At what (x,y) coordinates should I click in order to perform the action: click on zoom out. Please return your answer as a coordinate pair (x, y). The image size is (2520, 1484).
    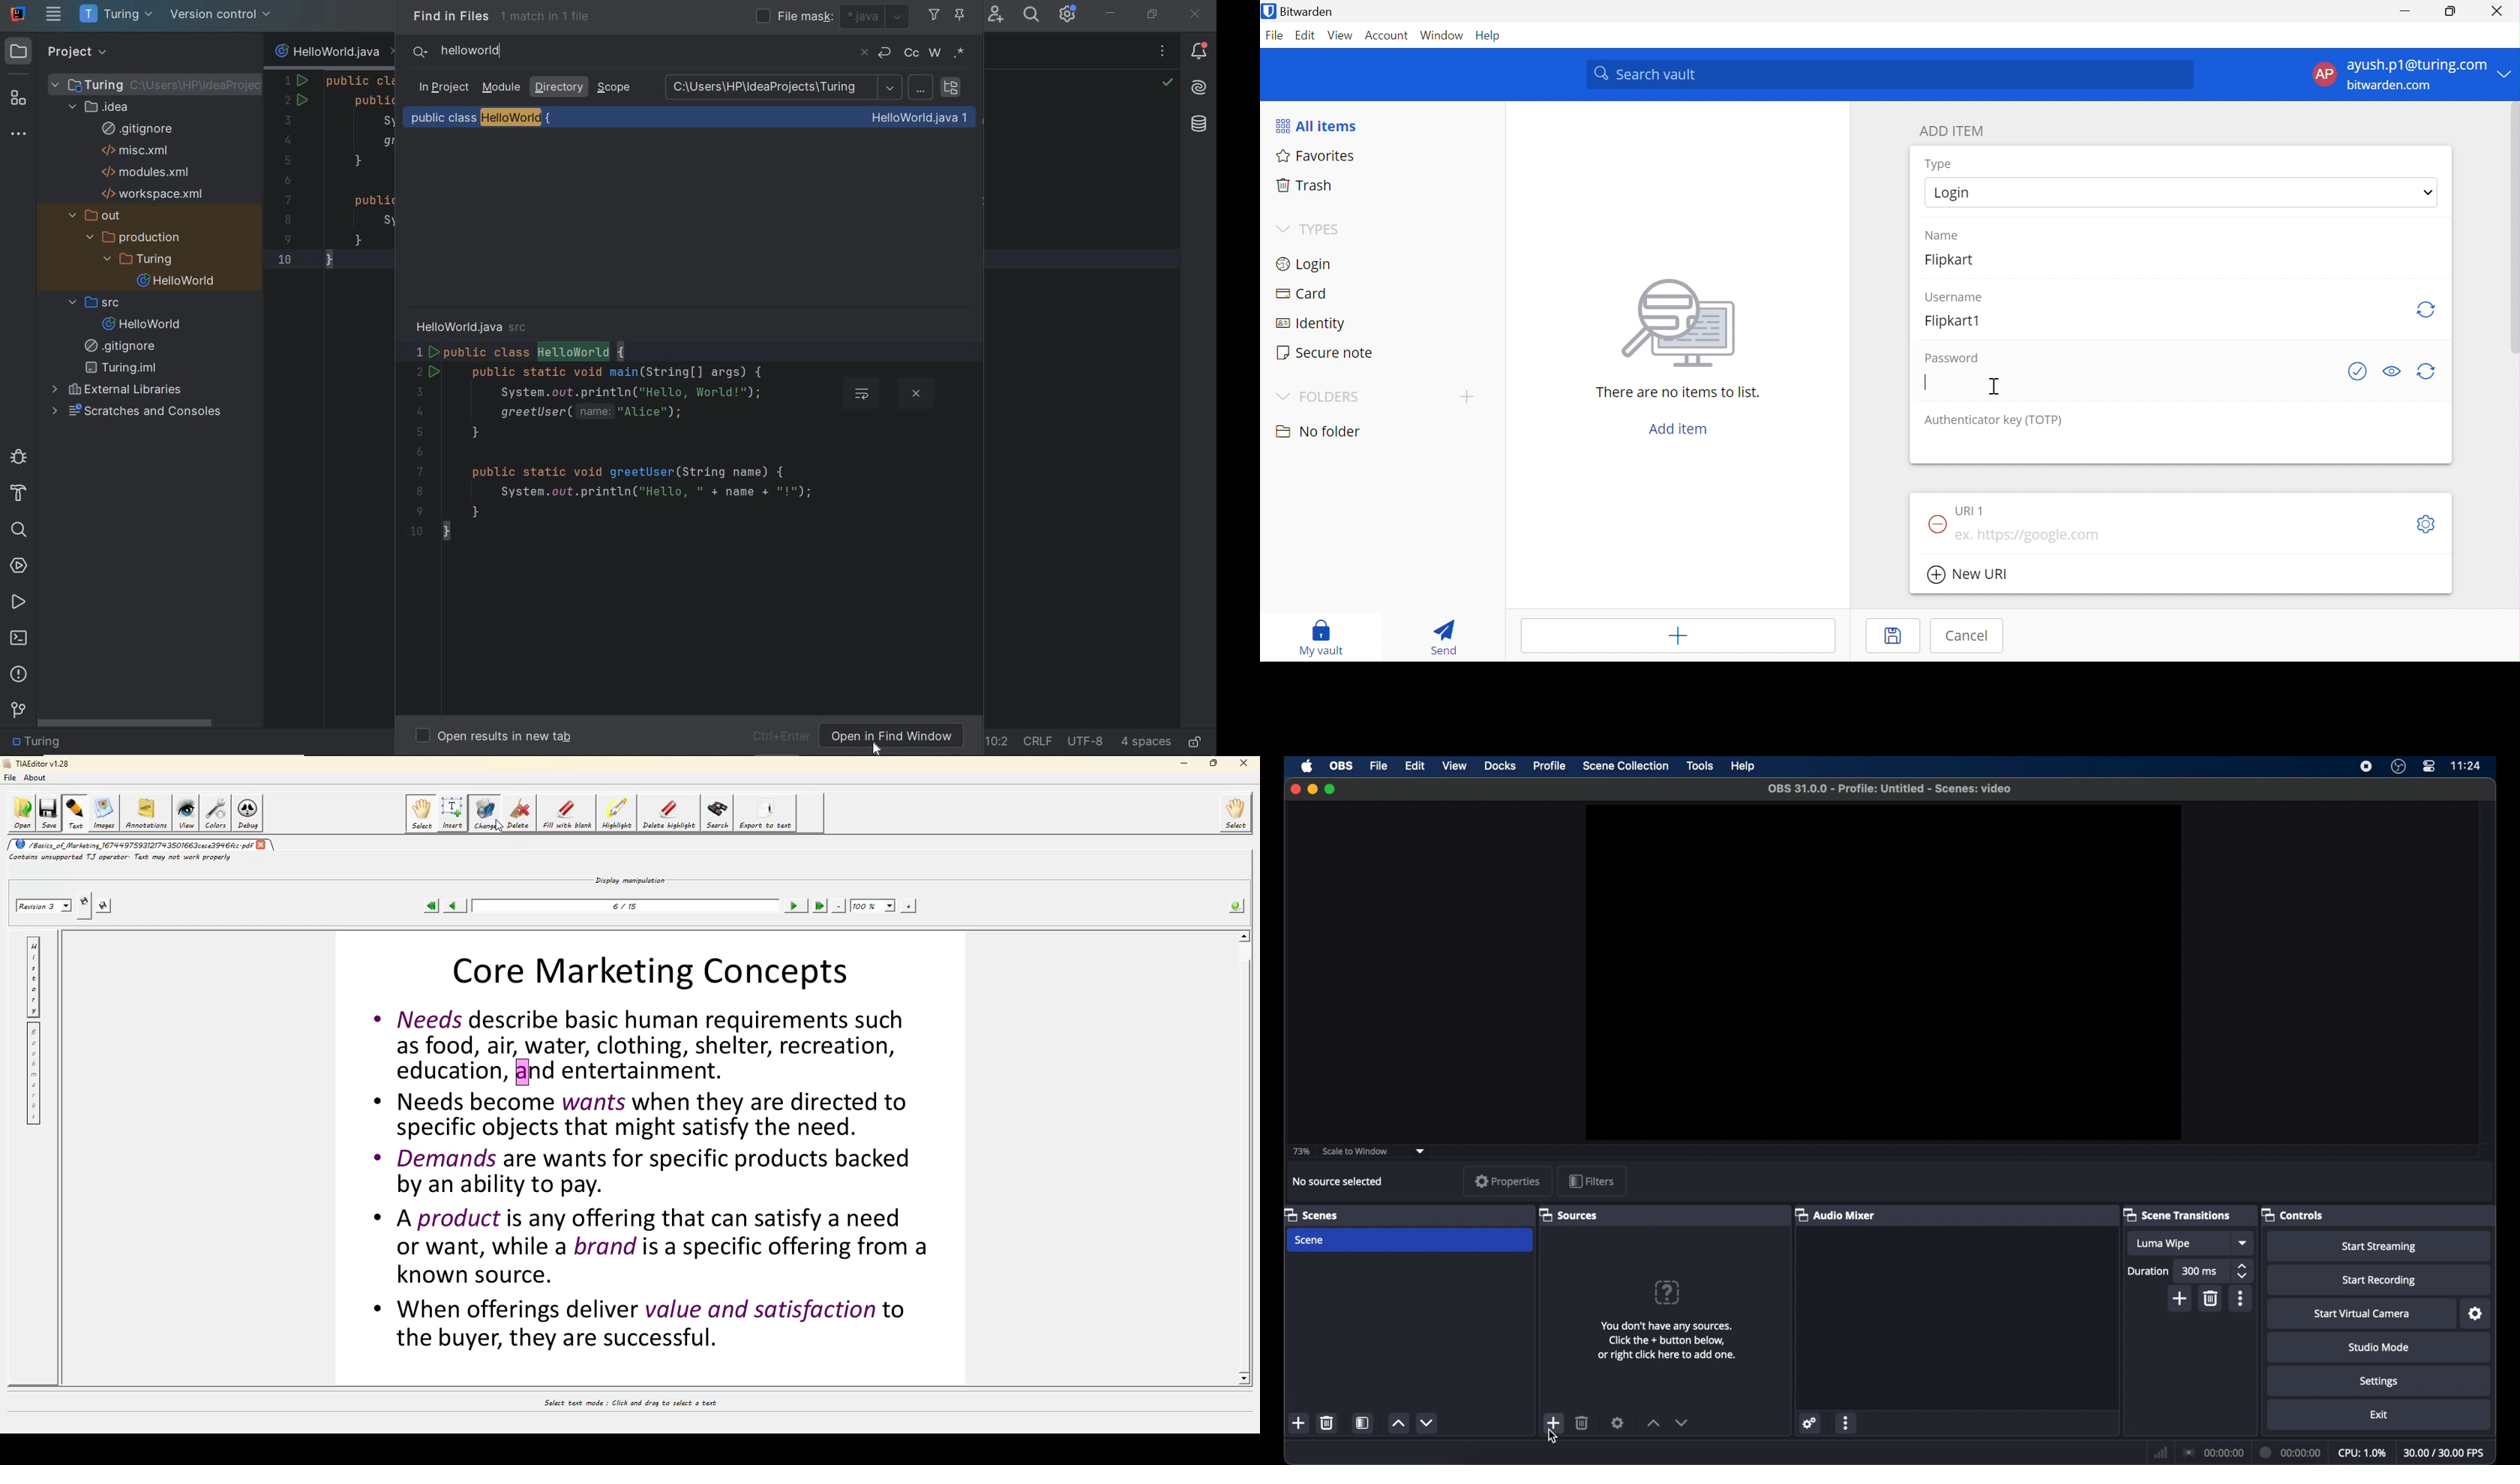
    Looking at the image, I should click on (839, 906).